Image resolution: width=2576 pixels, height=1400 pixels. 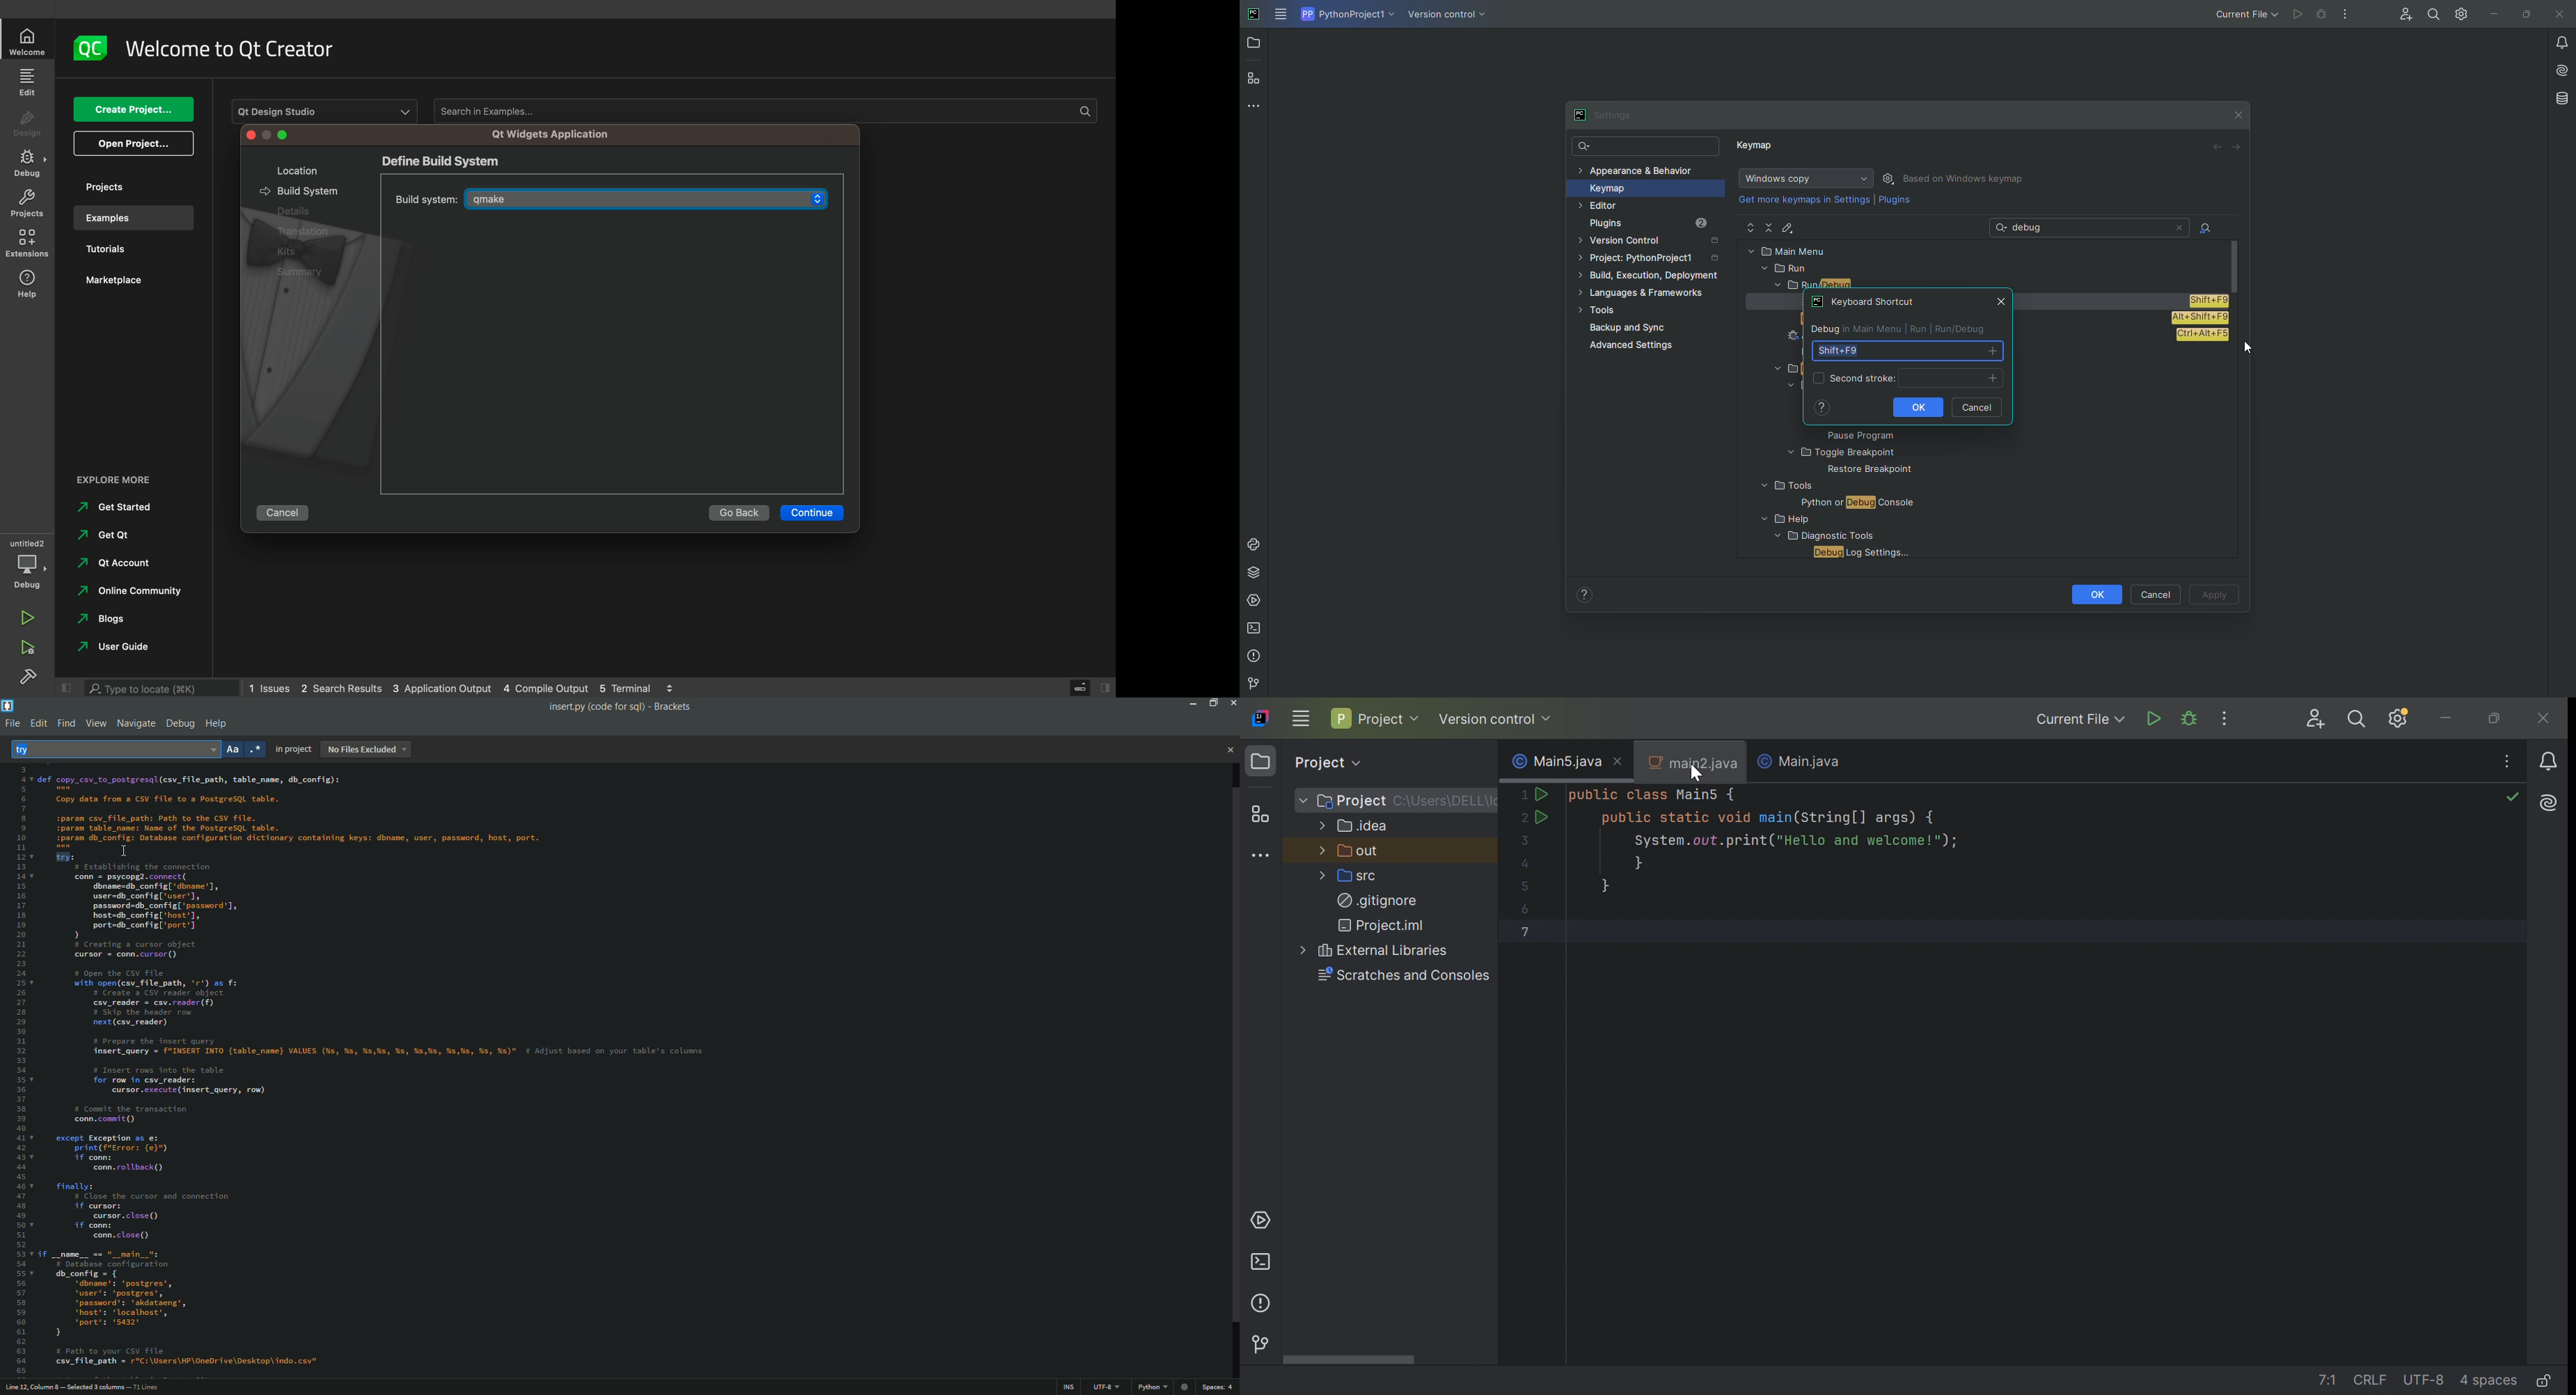 What do you see at coordinates (29, 243) in the screenshot?
I see `extensions` at bounding box center [29, 243].